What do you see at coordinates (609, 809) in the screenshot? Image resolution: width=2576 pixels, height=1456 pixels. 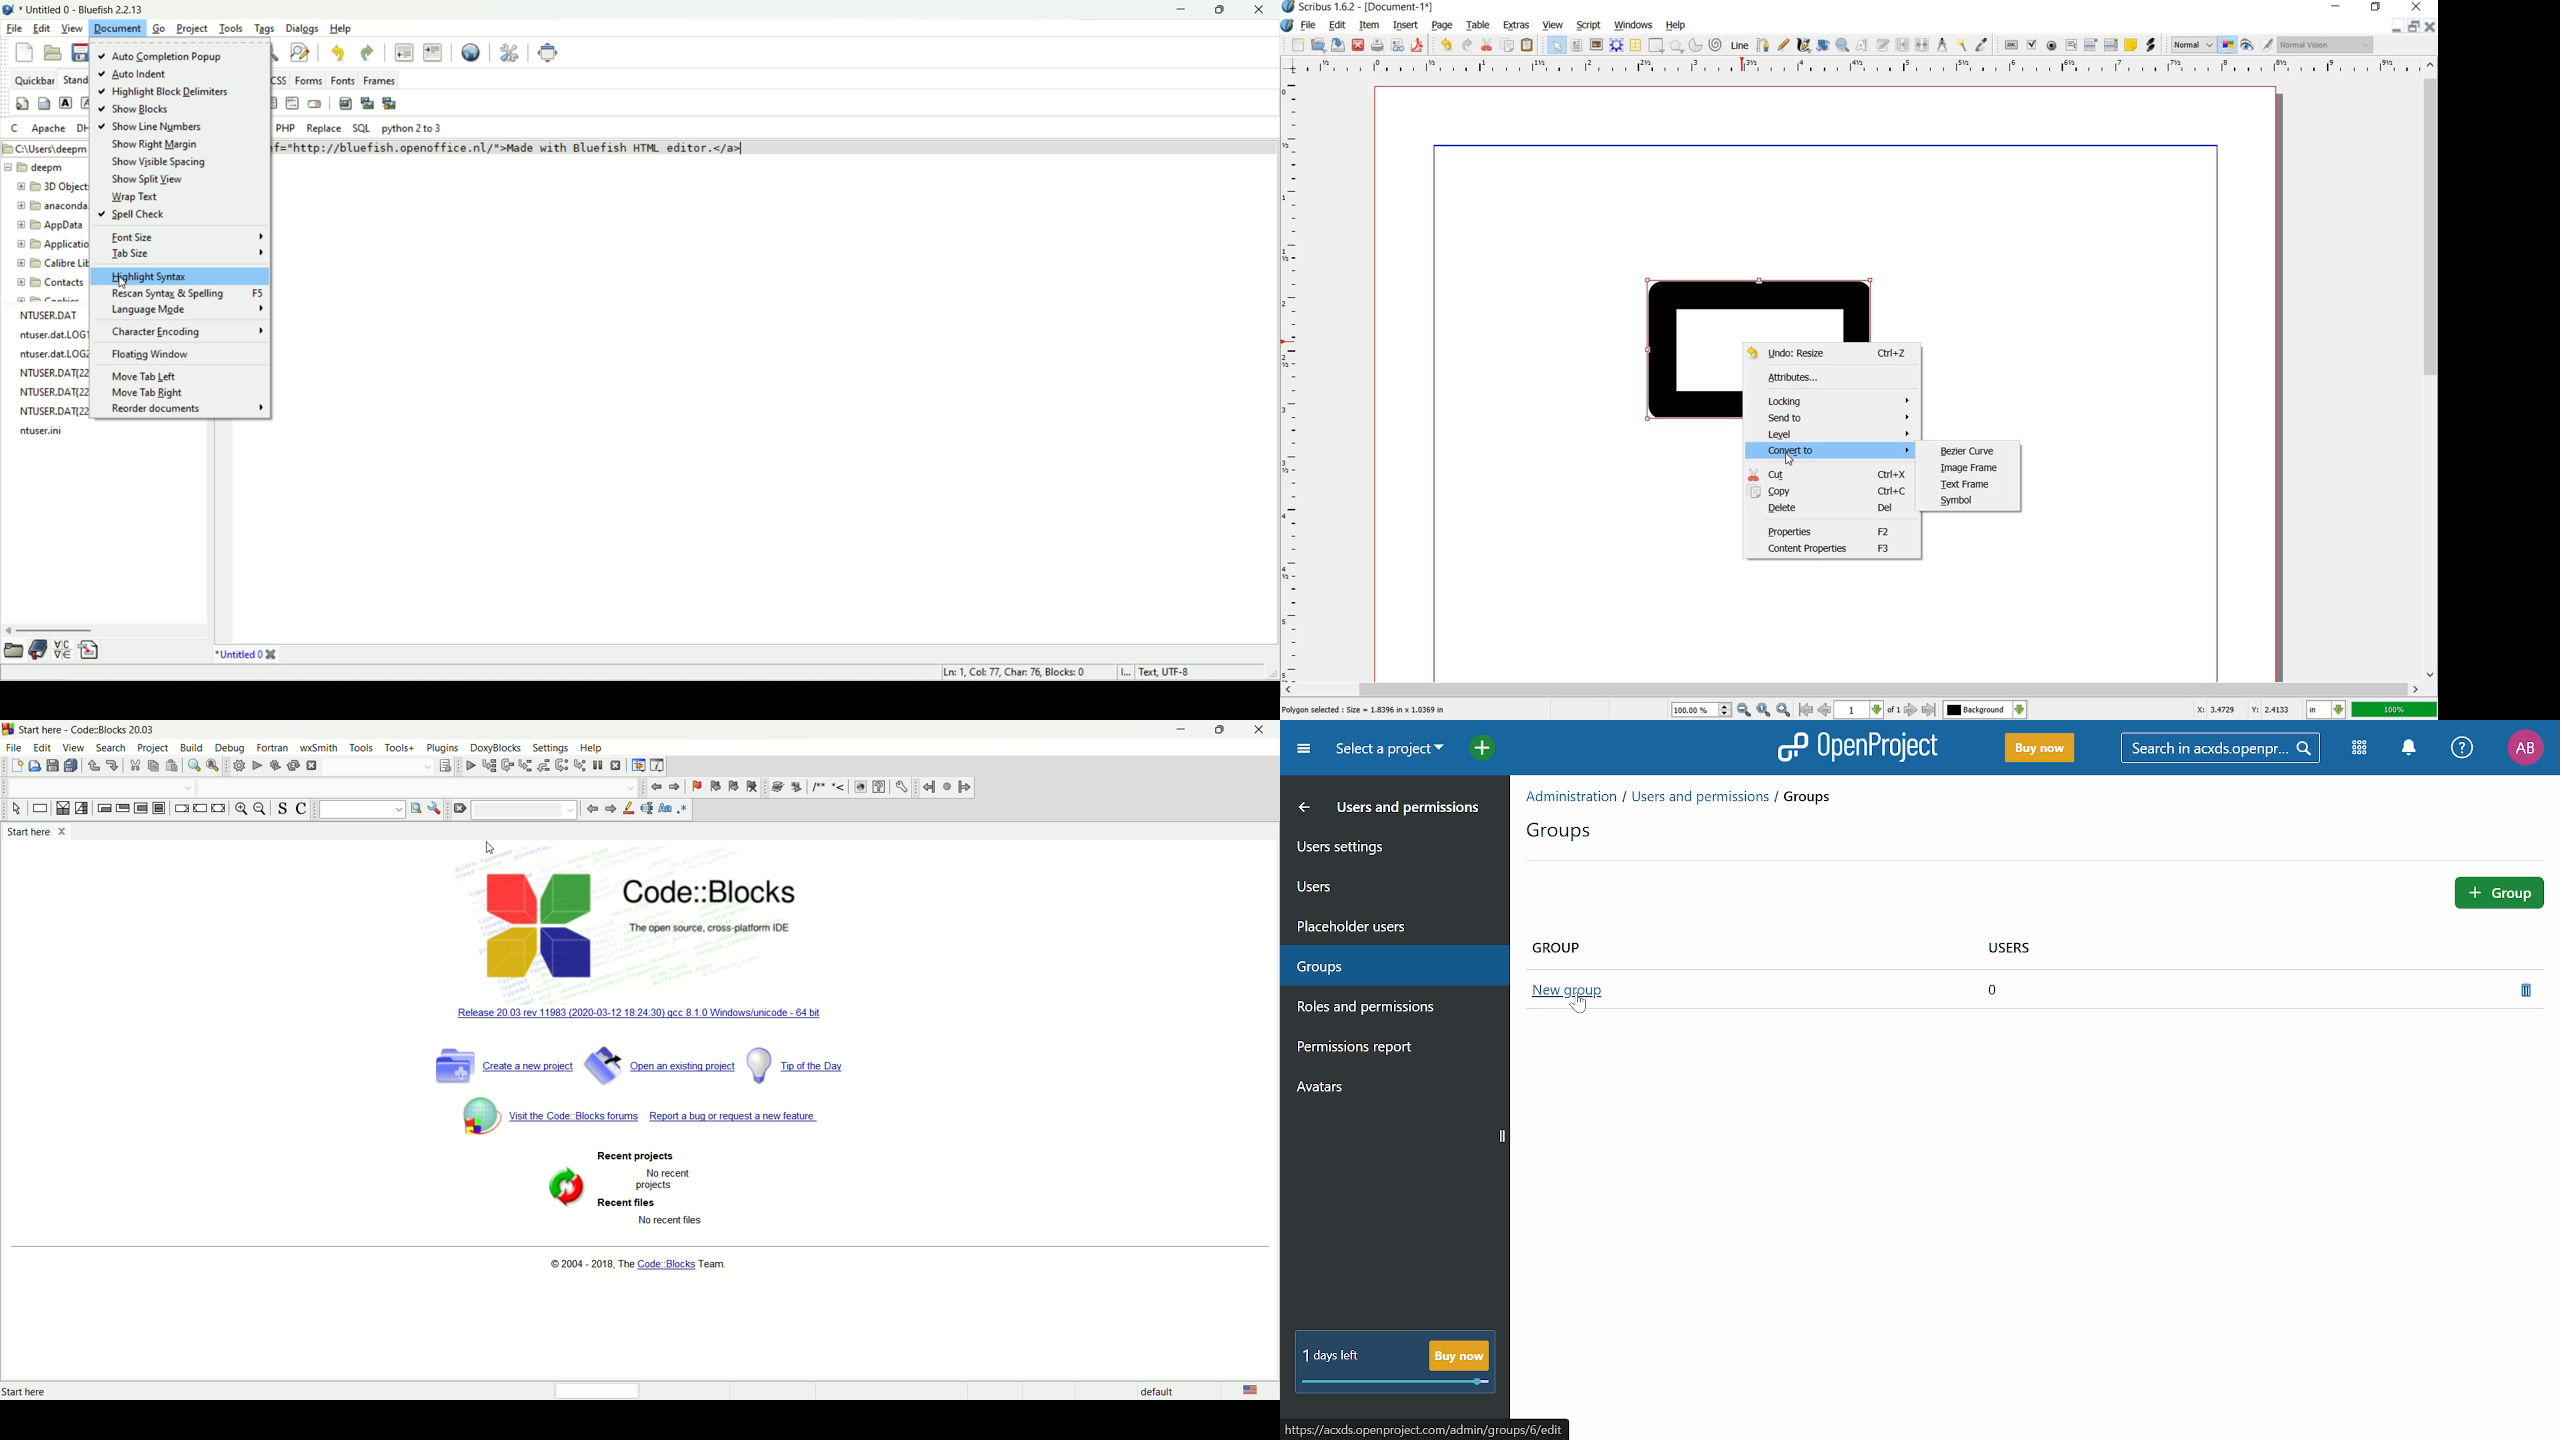 I see `go forward` at bounding box center [609, 809].